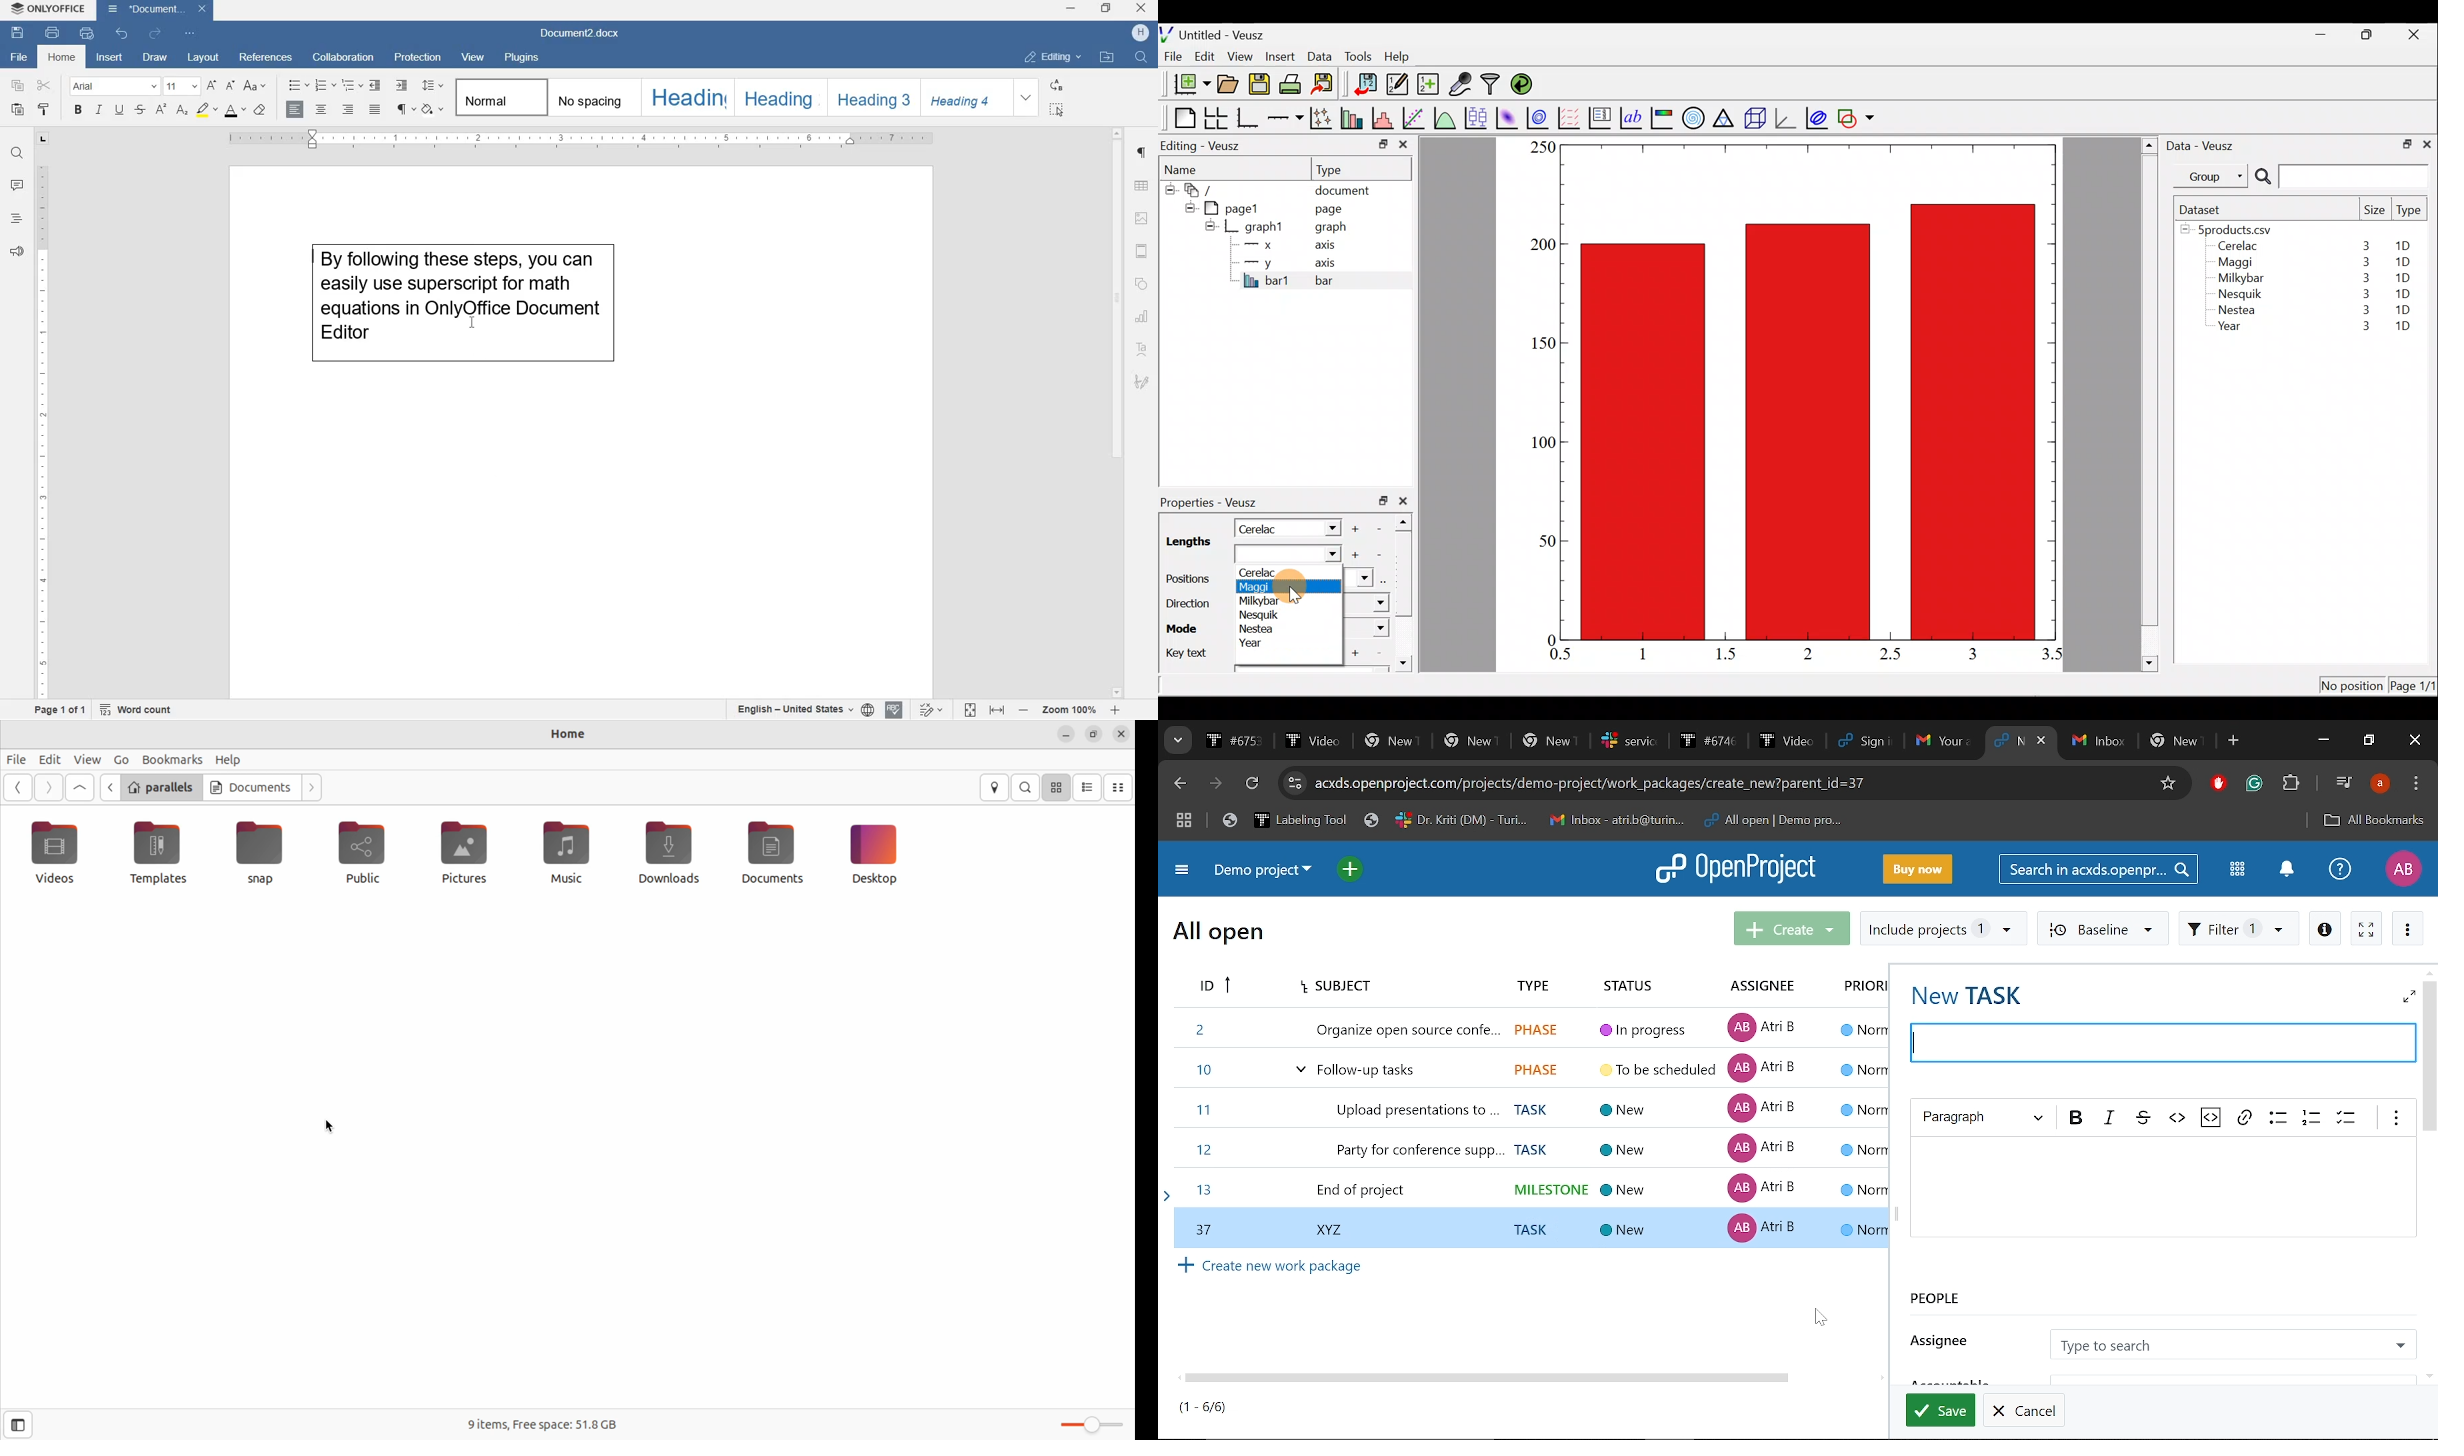 The image size is (2464, 1456). I want to click on Cursor, so click(1325, 557).